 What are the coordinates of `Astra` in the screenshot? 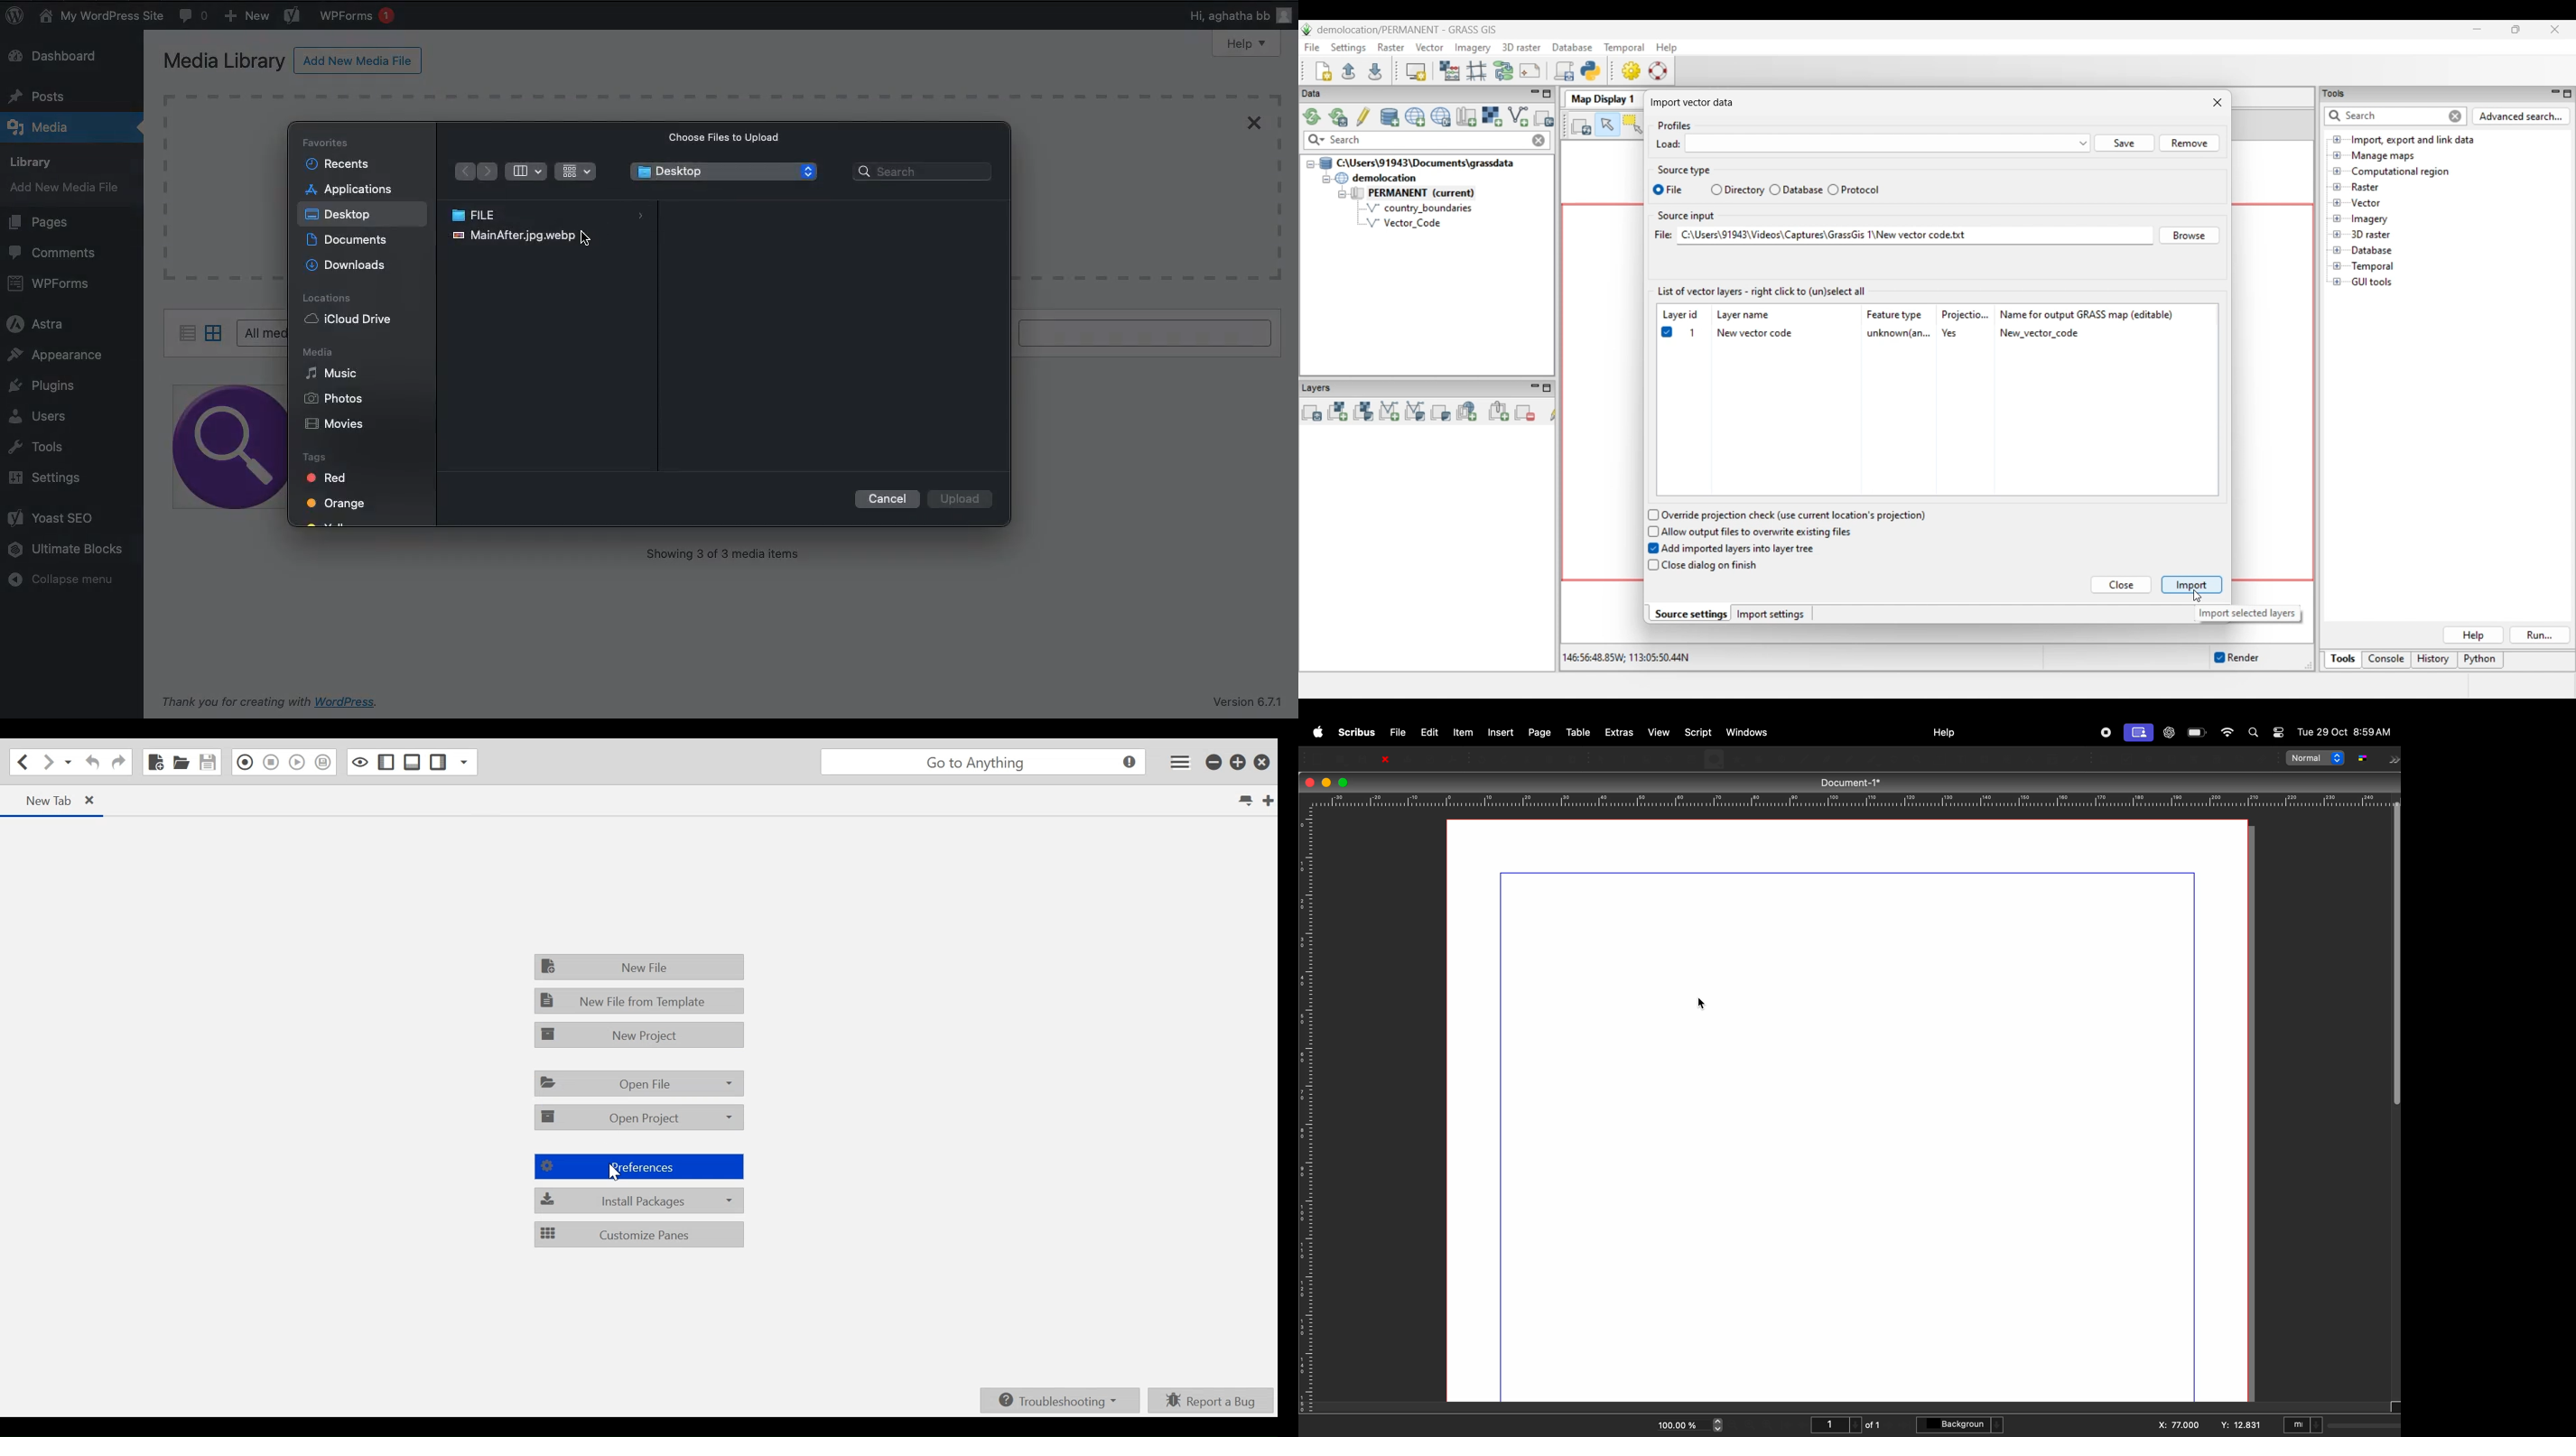 It's located at (34, 324).